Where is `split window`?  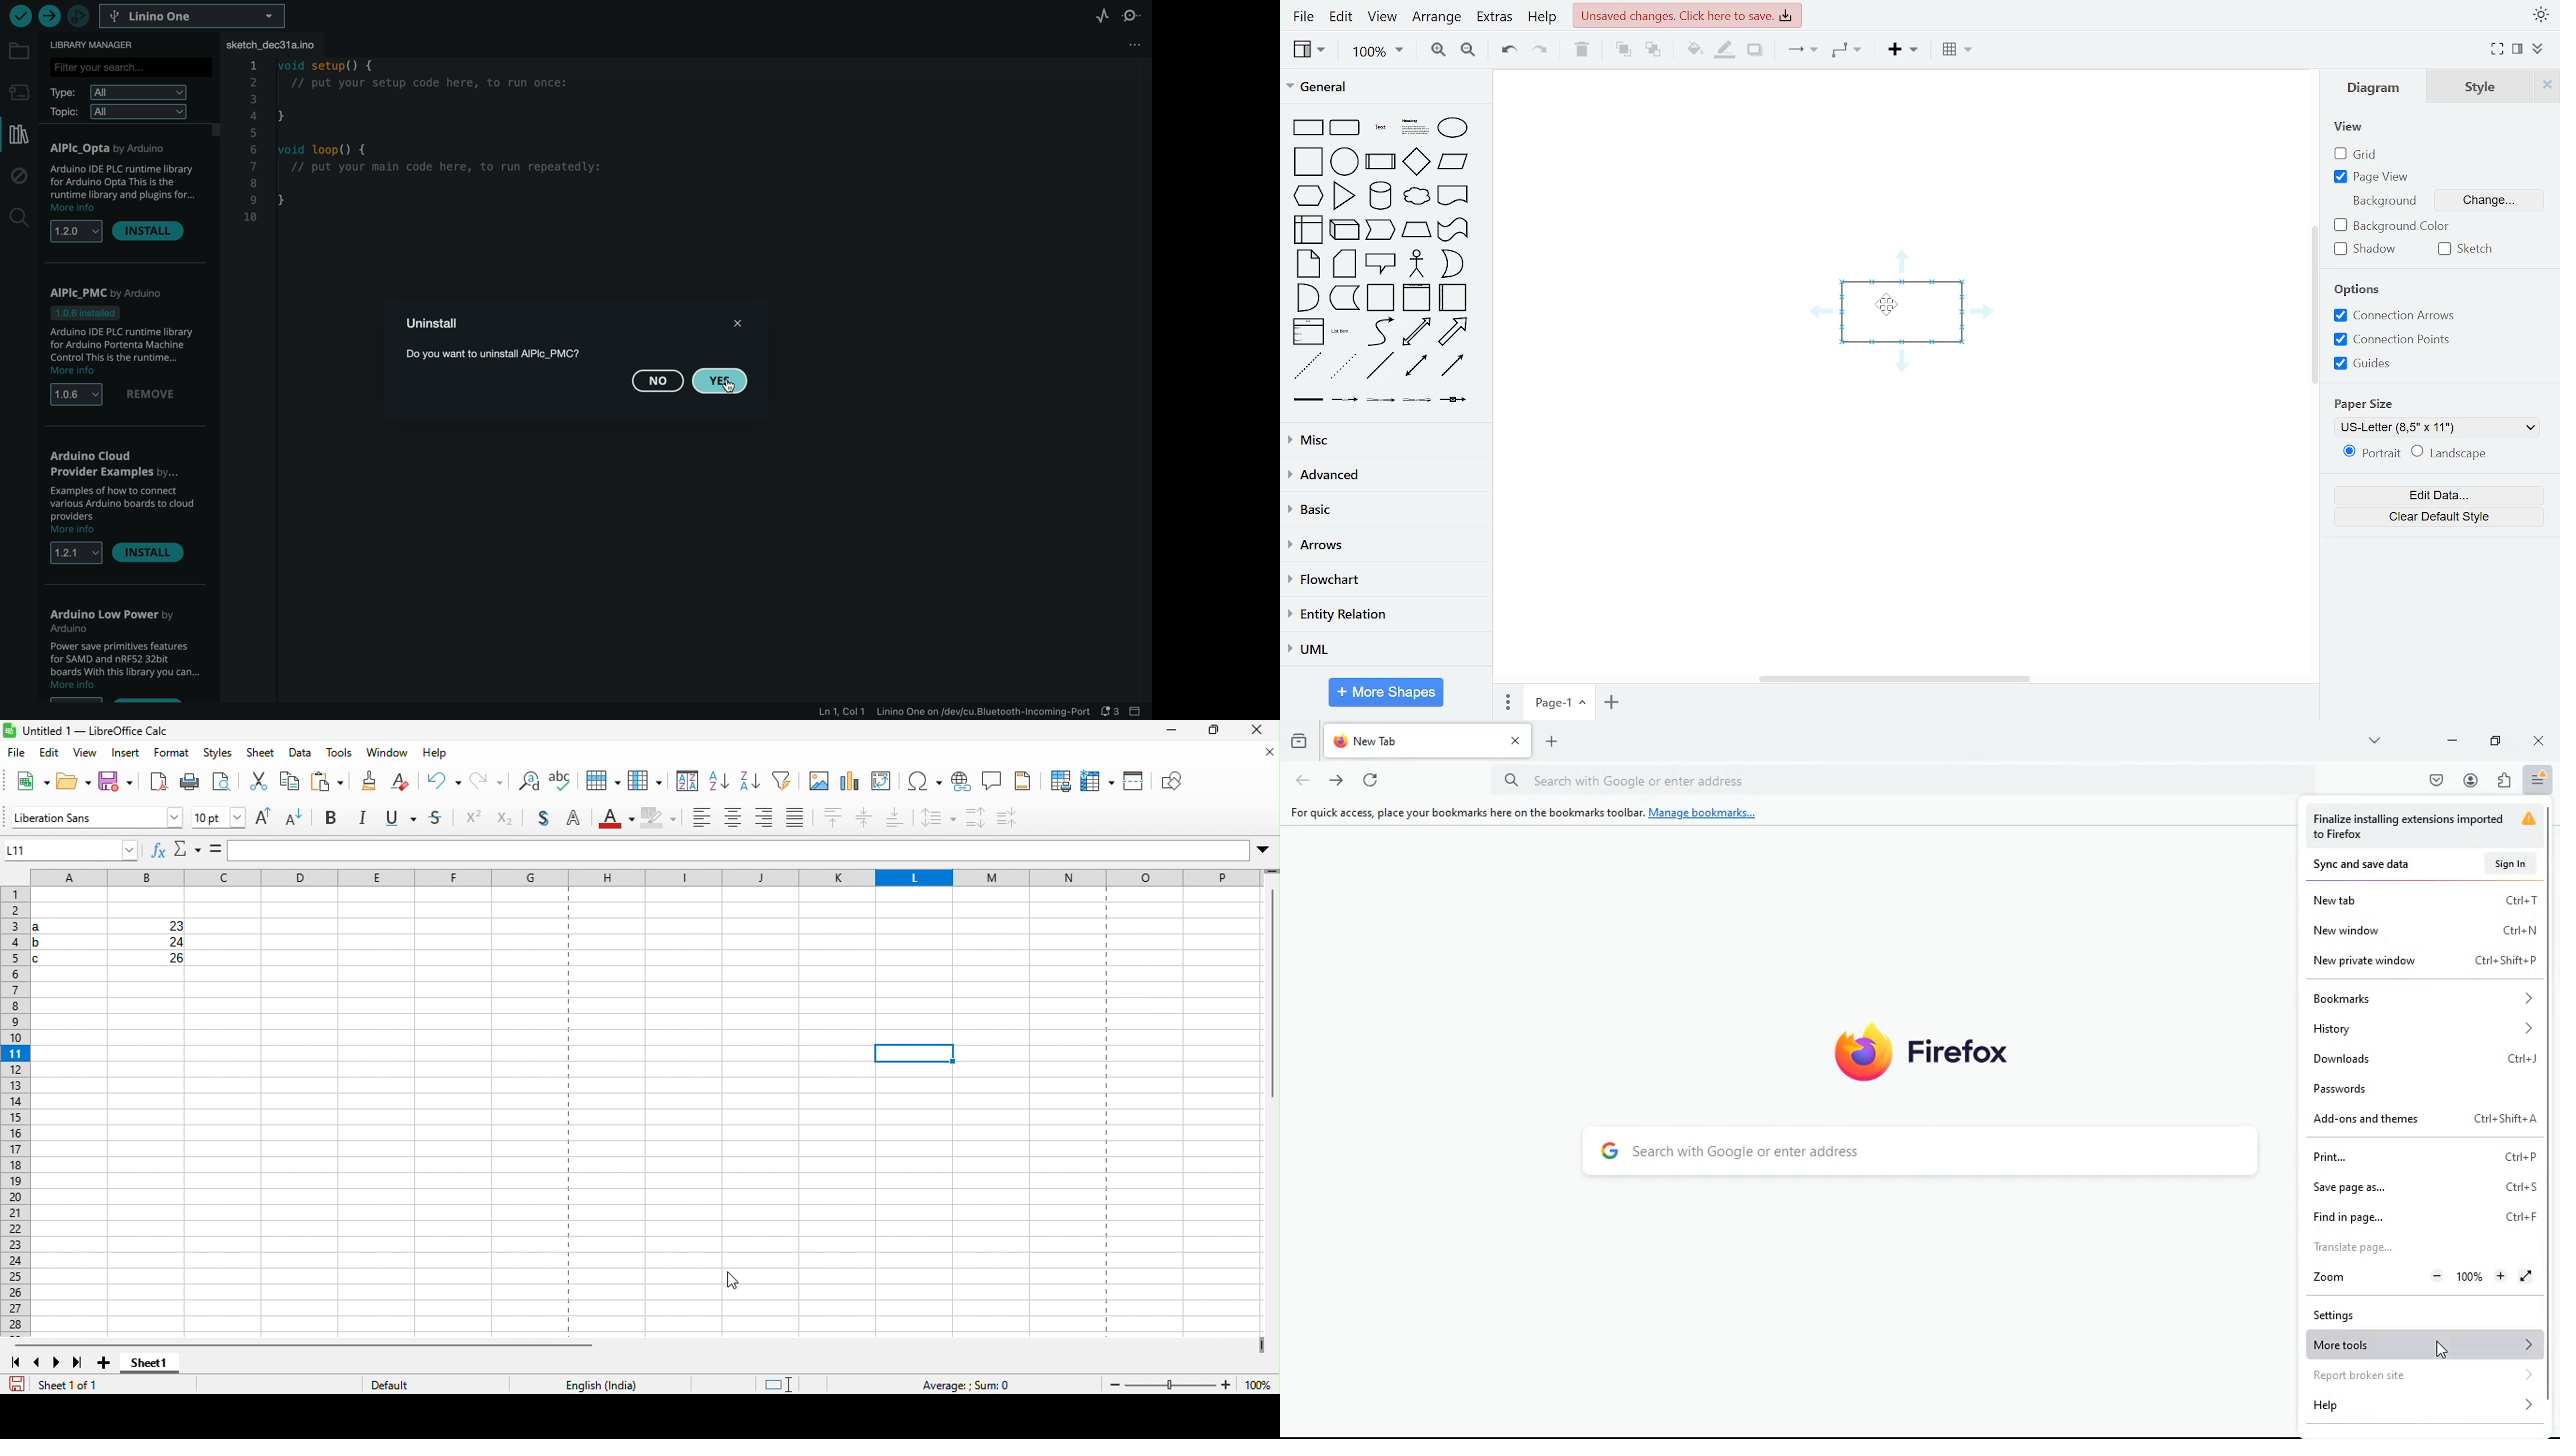
split window is located at coordinates (1133, 782).